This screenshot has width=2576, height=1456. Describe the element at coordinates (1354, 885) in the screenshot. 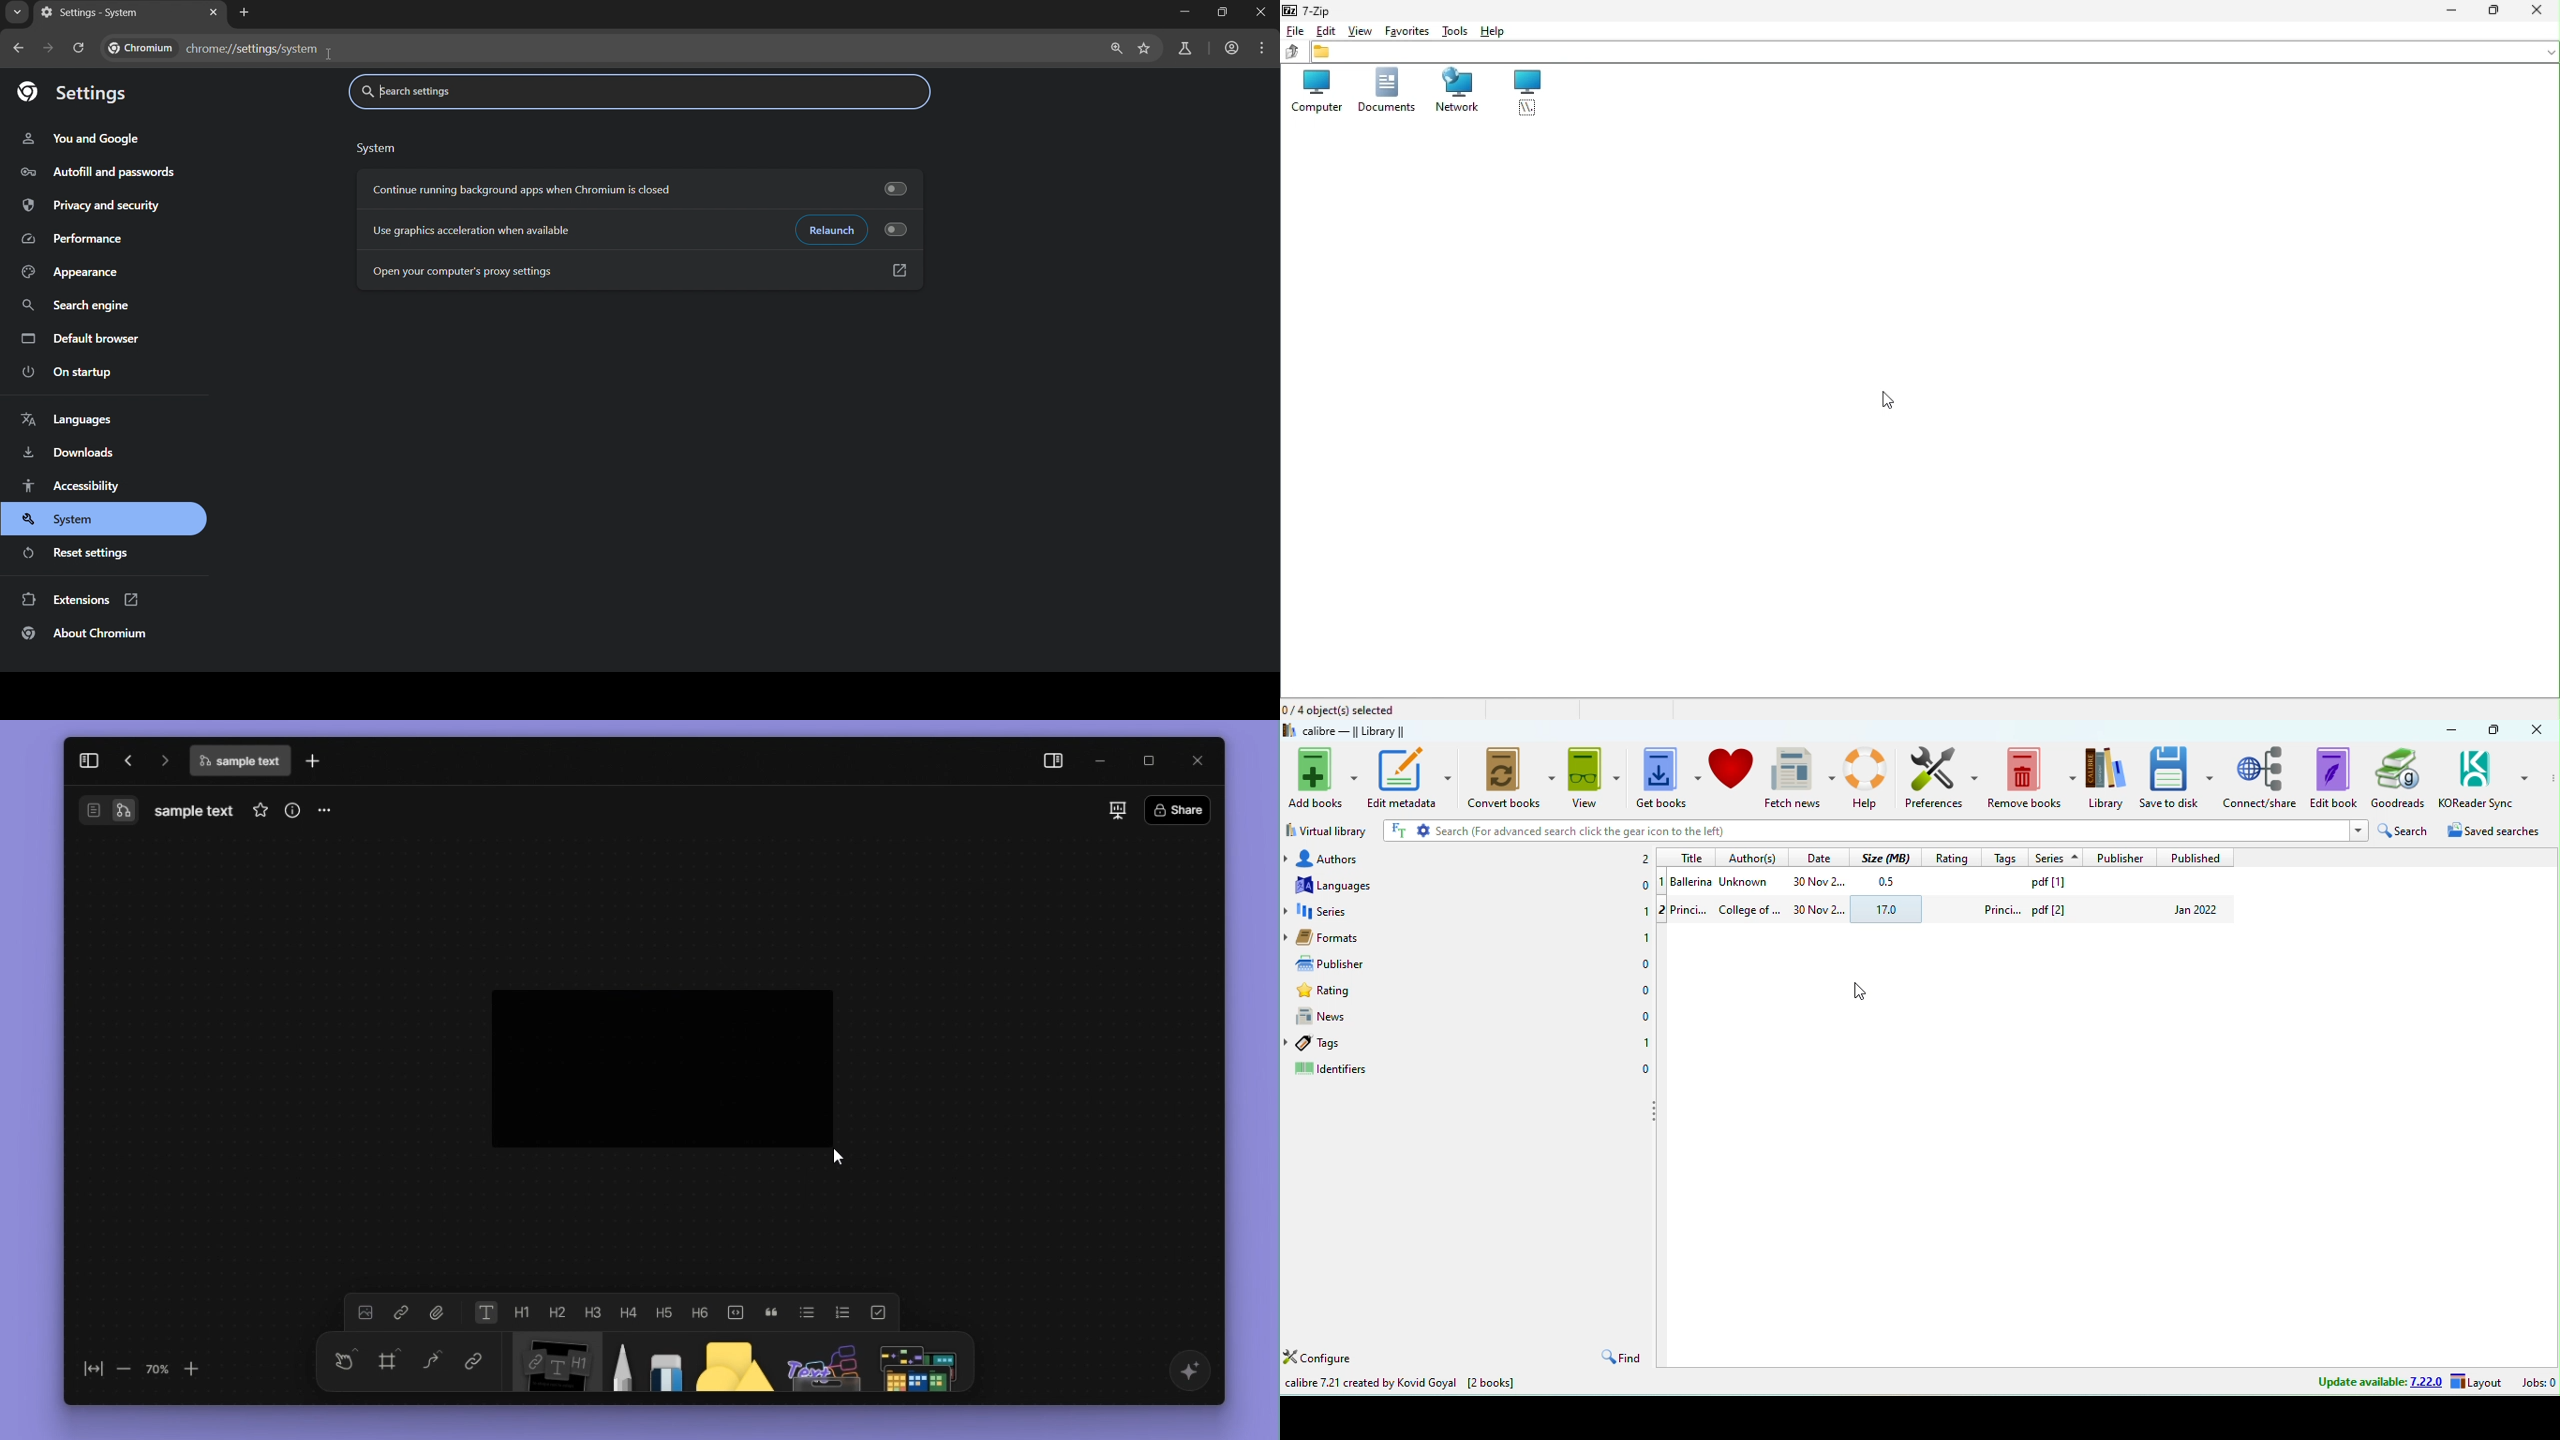

I see `languages` at that location.